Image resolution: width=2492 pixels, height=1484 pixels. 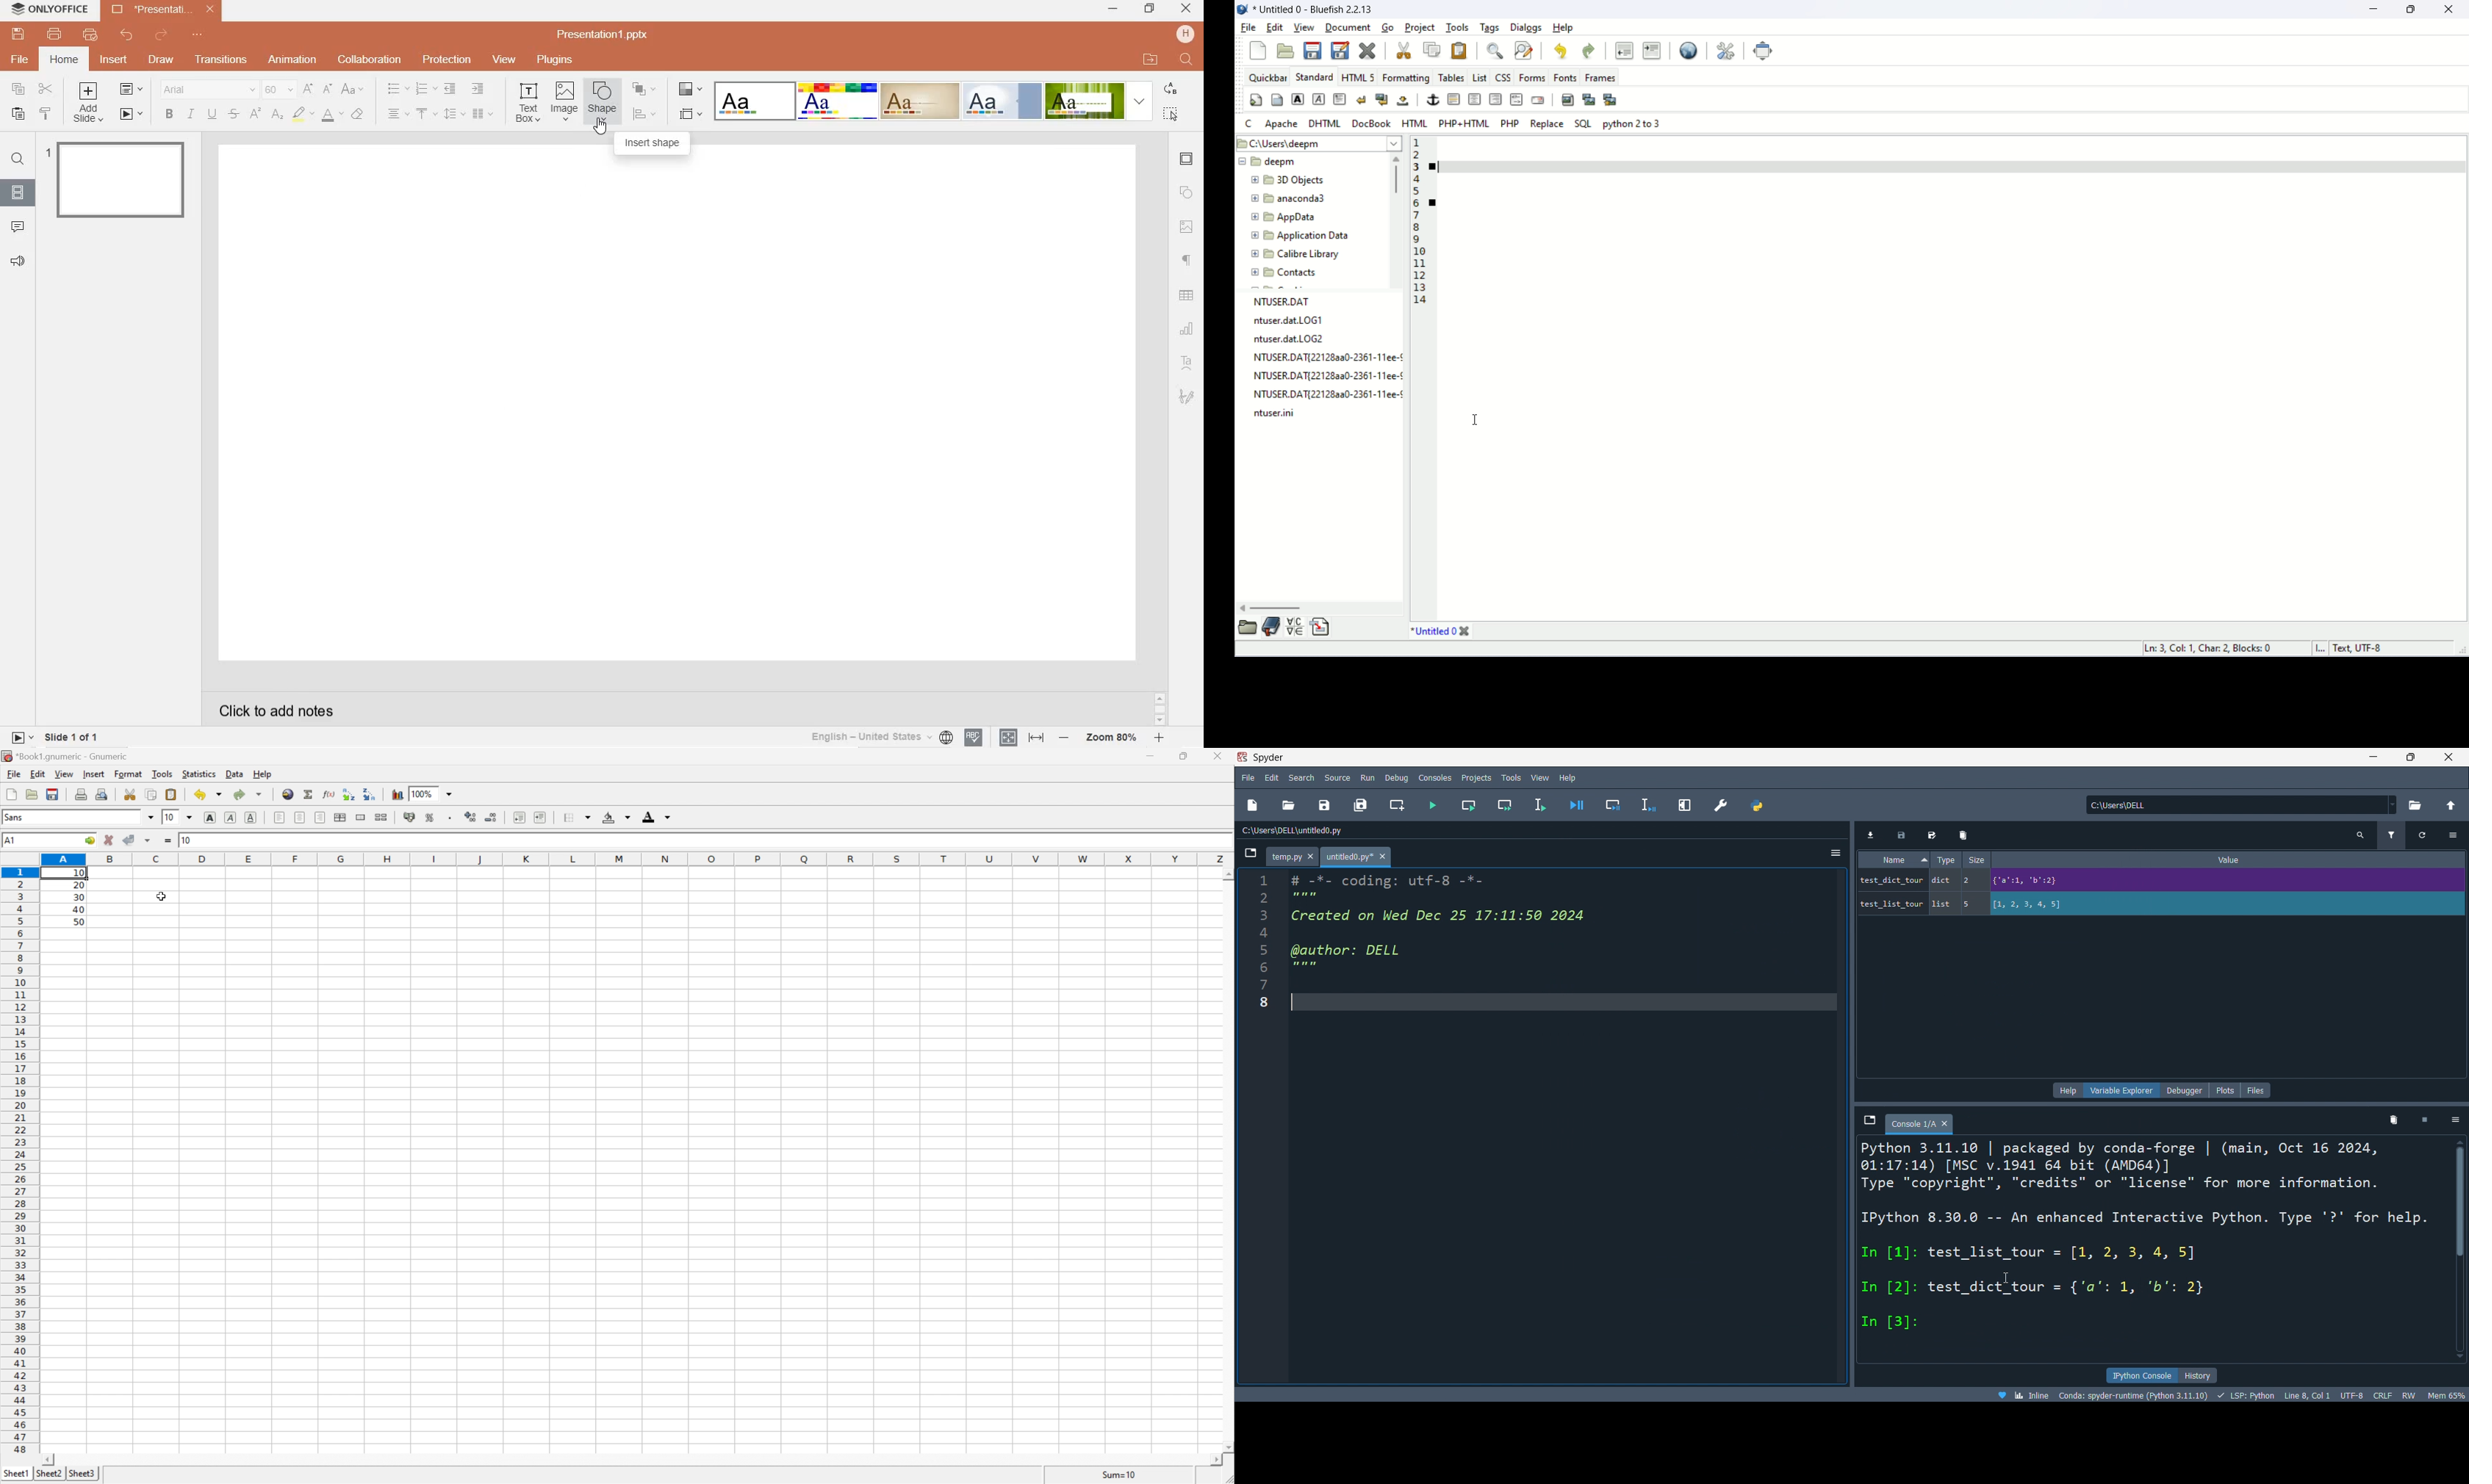 What do you see at coordinates (1151, 756) in the screenshot?
I see `Minimize` at bounding box center [1151, 756].